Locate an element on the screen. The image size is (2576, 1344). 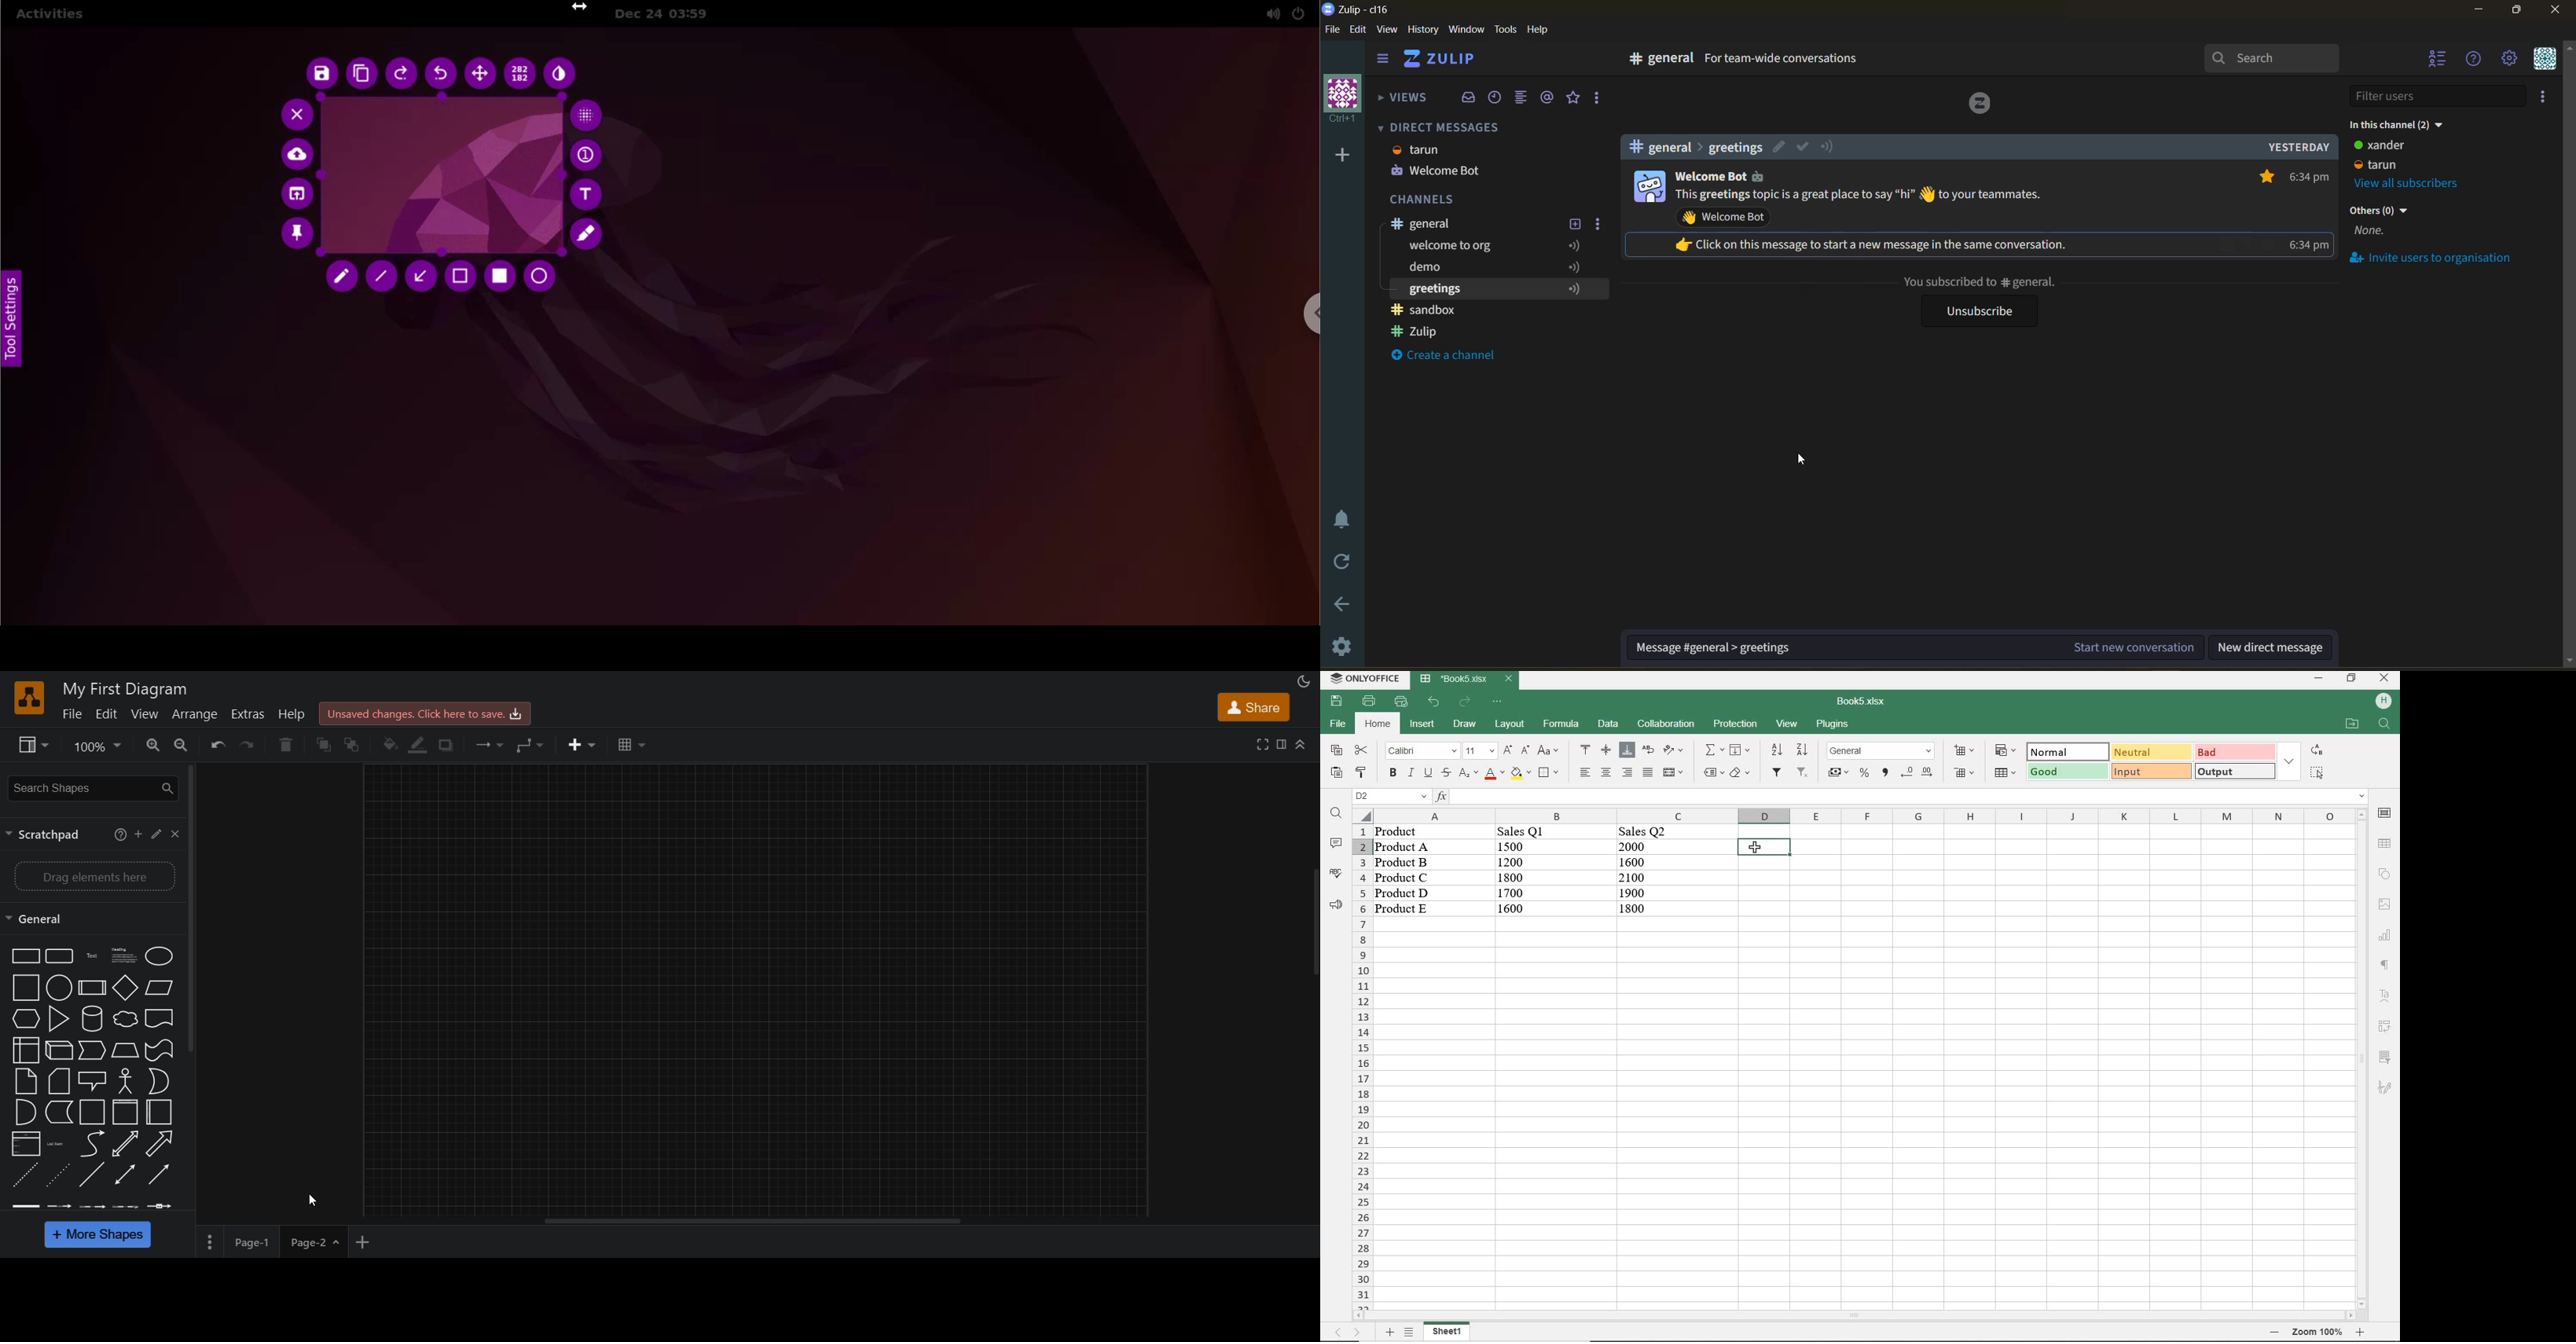
font is located at coordinates (1420, 751).